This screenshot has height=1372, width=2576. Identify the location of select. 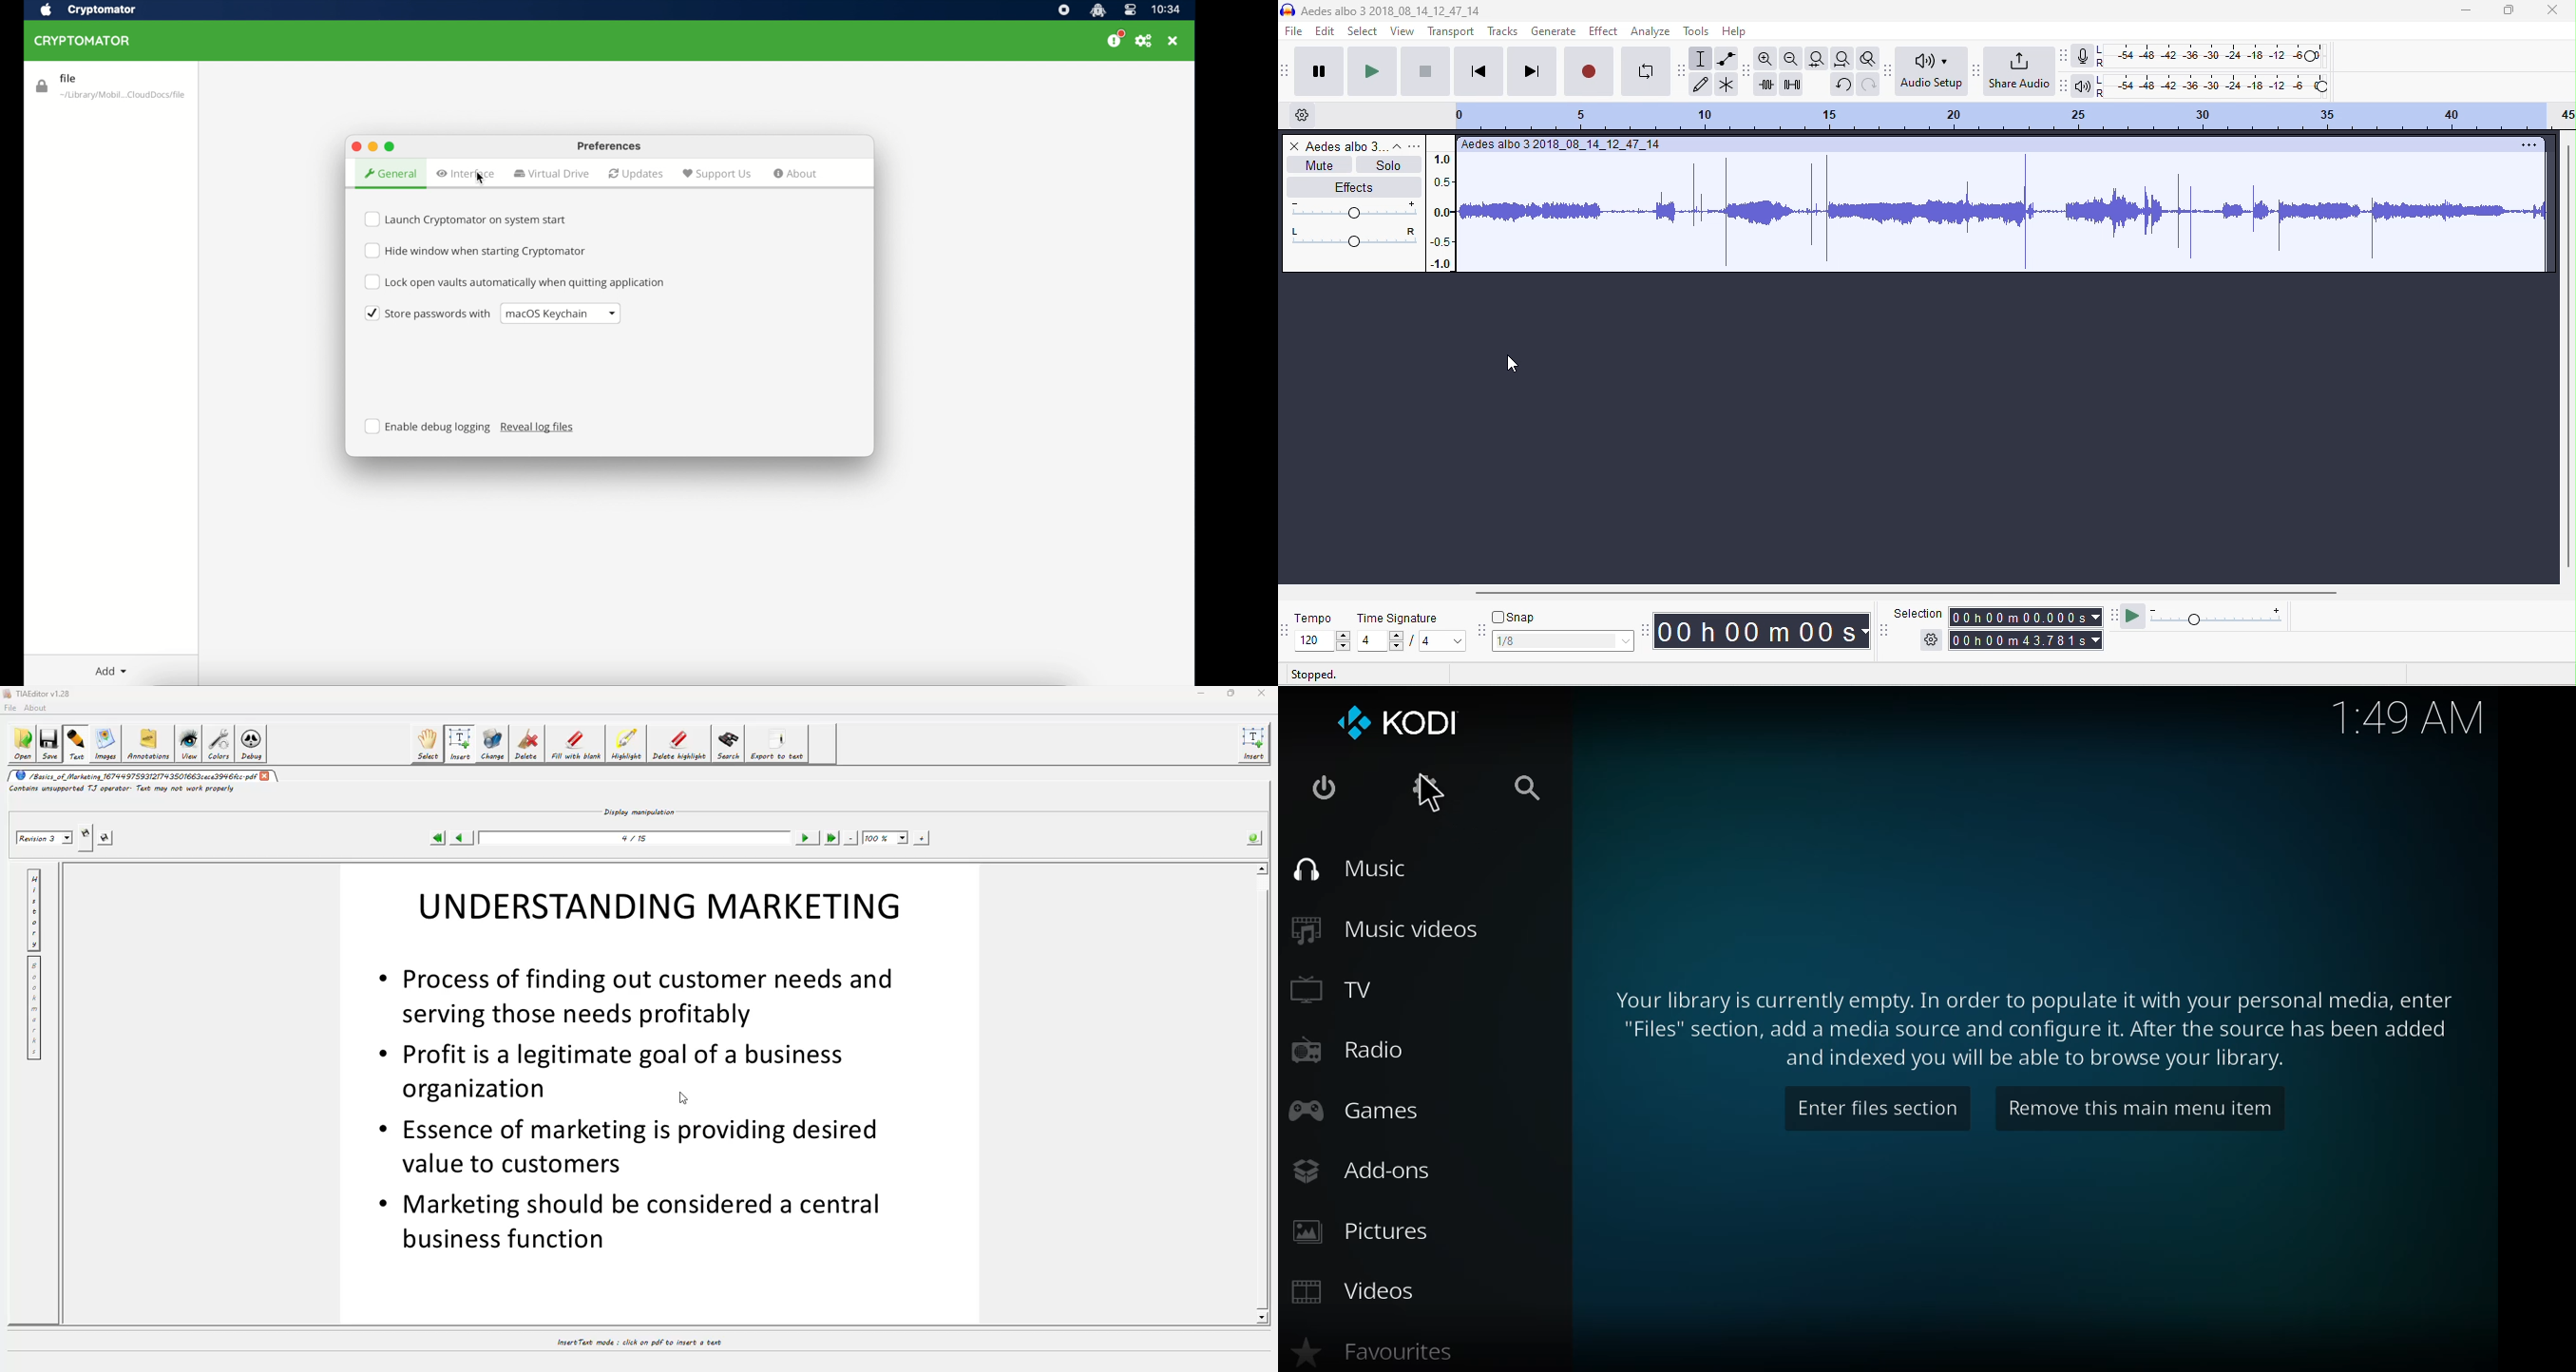
(1364, 31).